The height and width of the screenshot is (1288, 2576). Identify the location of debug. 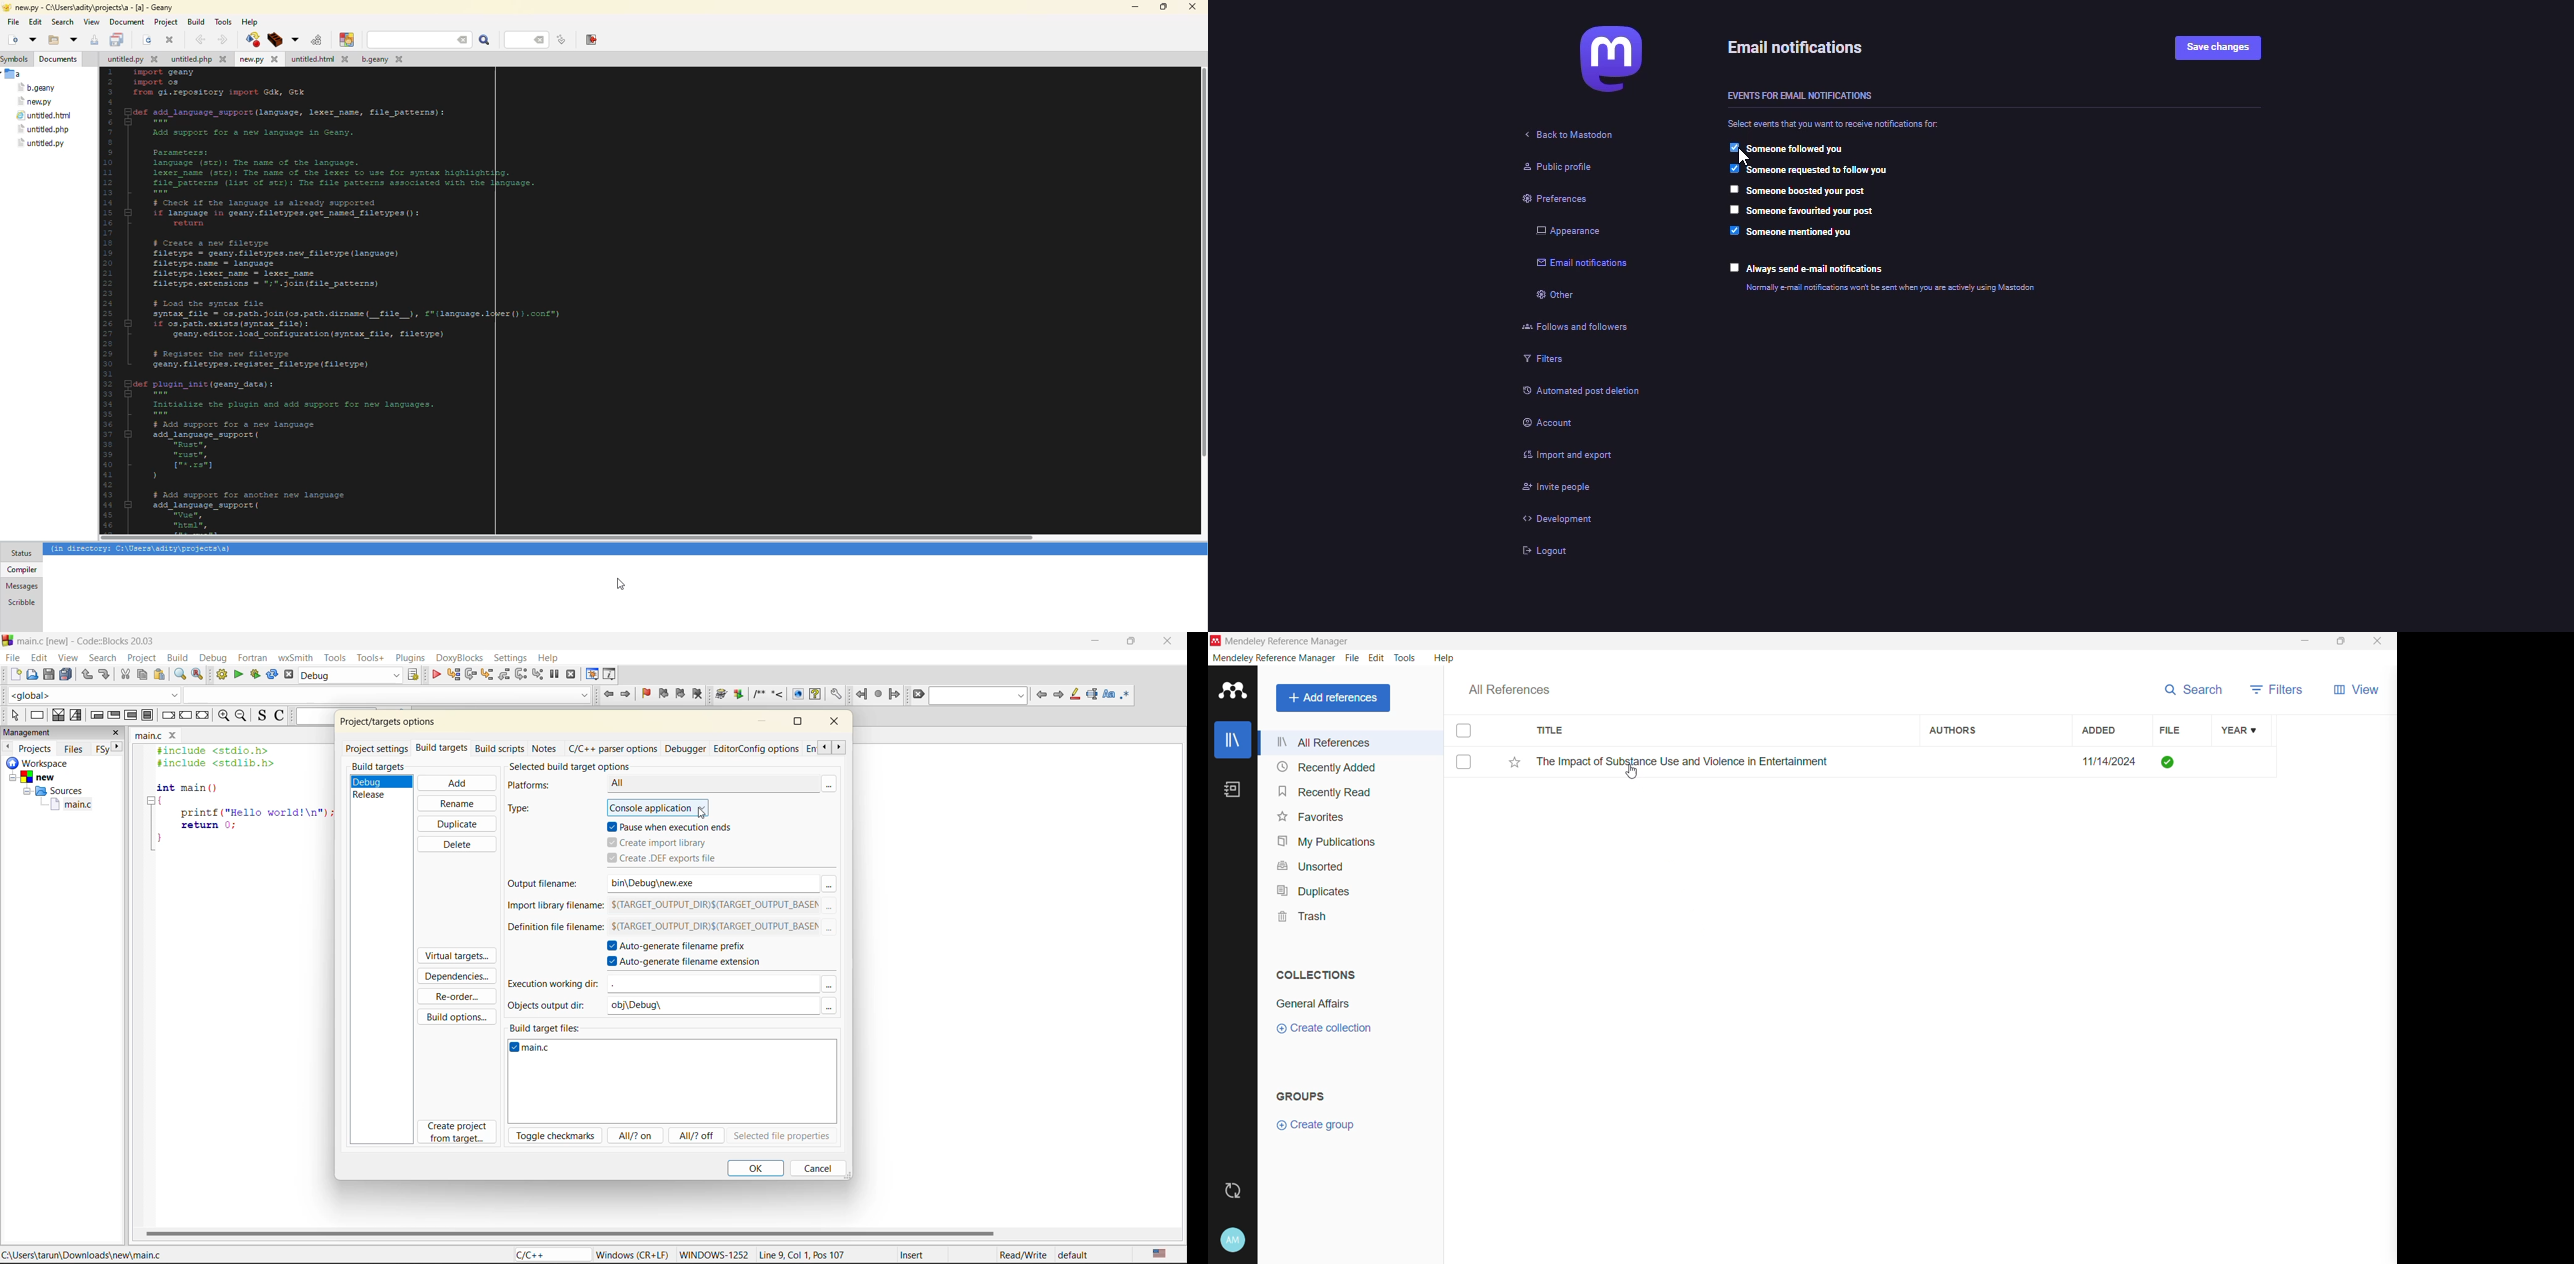
(382, 782).